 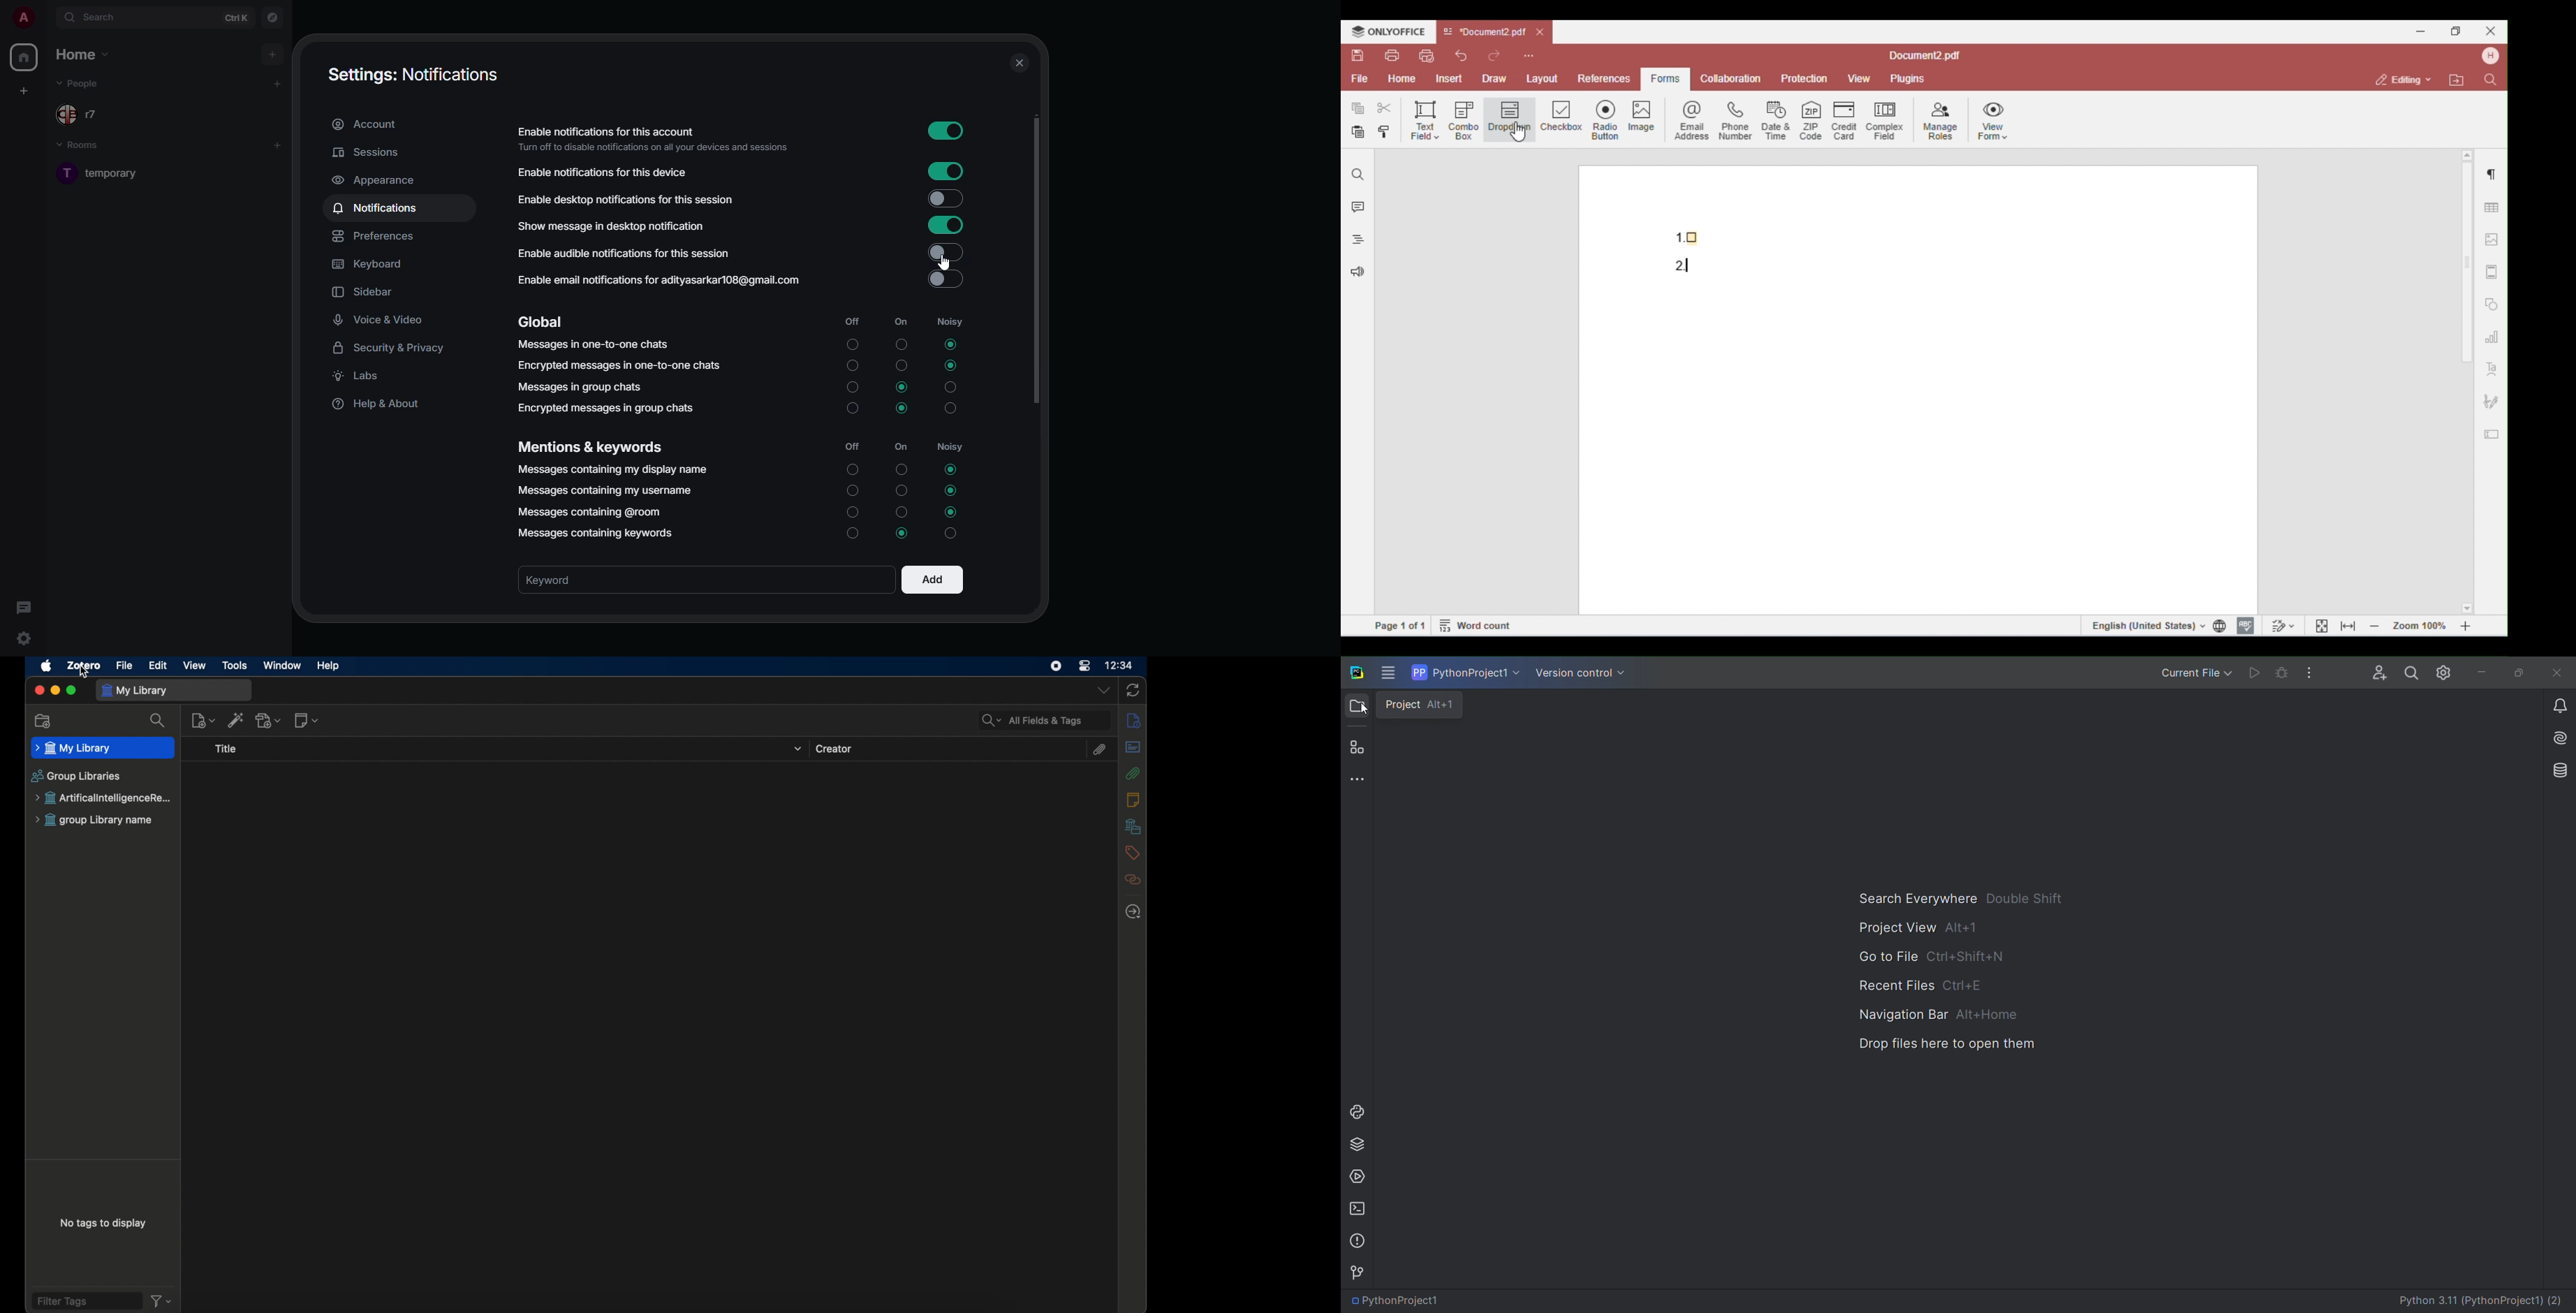 What do you see at coordinates (38, 691) in the screenshot?
I see `close` at bounding box center [38, 691].